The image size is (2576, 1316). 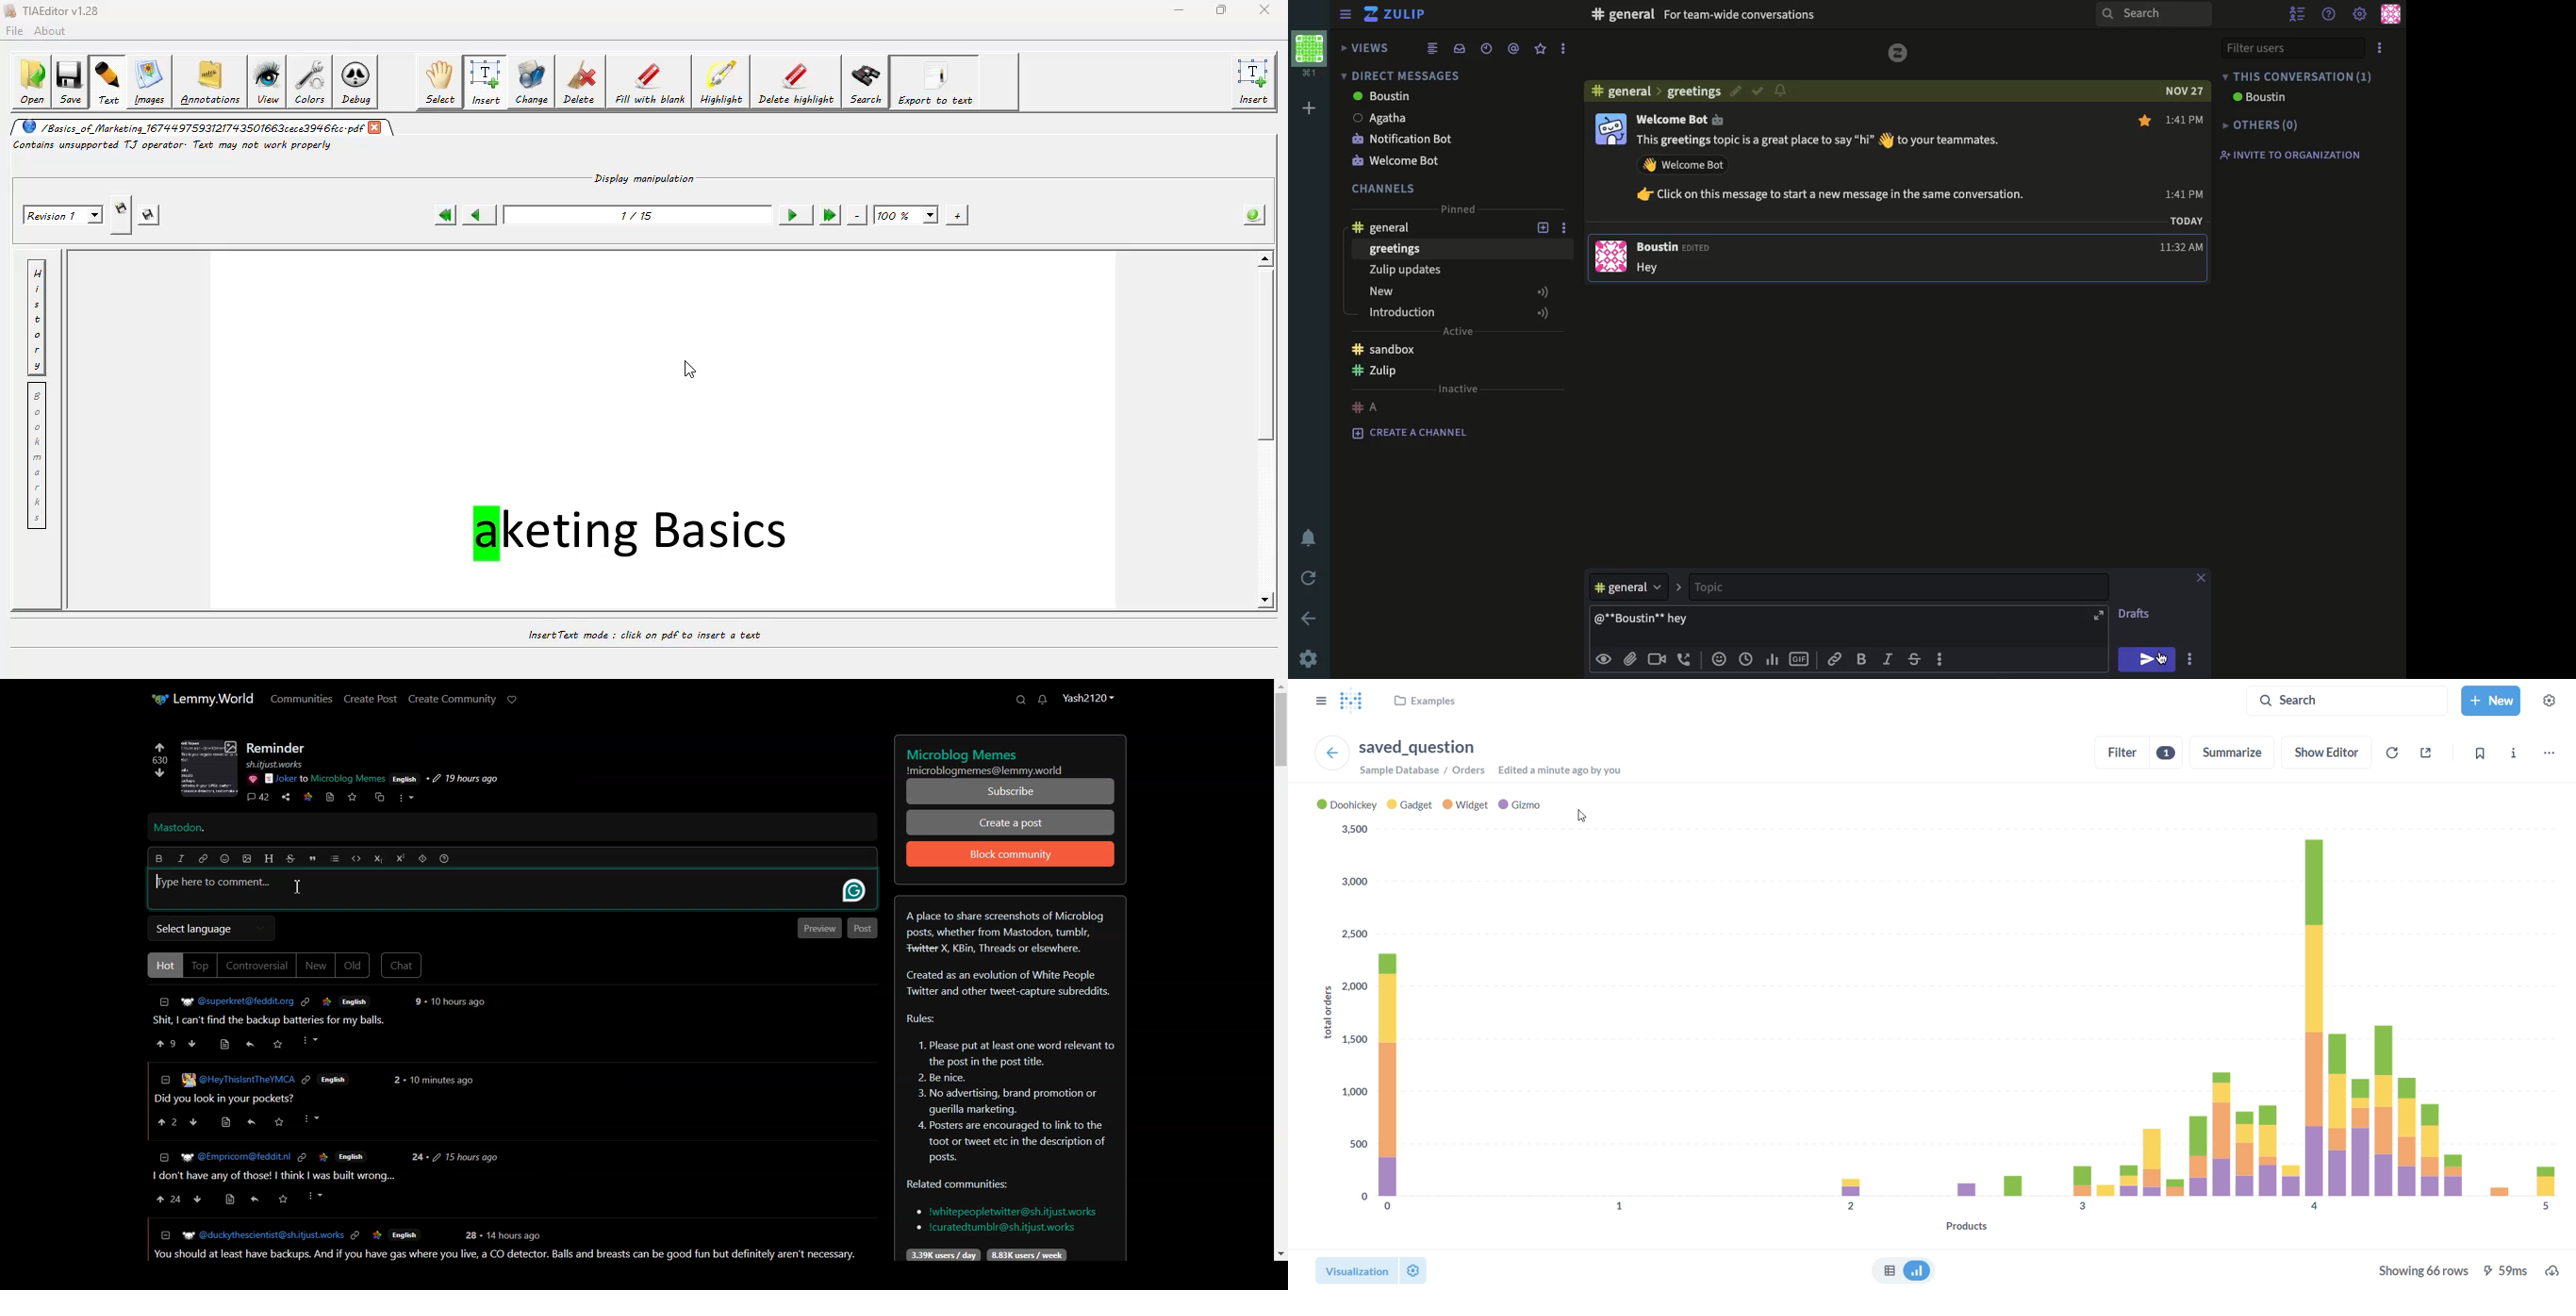 What do you see at coordinates (378, 859) in the screenshot?
I see `Subscript` at bounding box center [378, 859].